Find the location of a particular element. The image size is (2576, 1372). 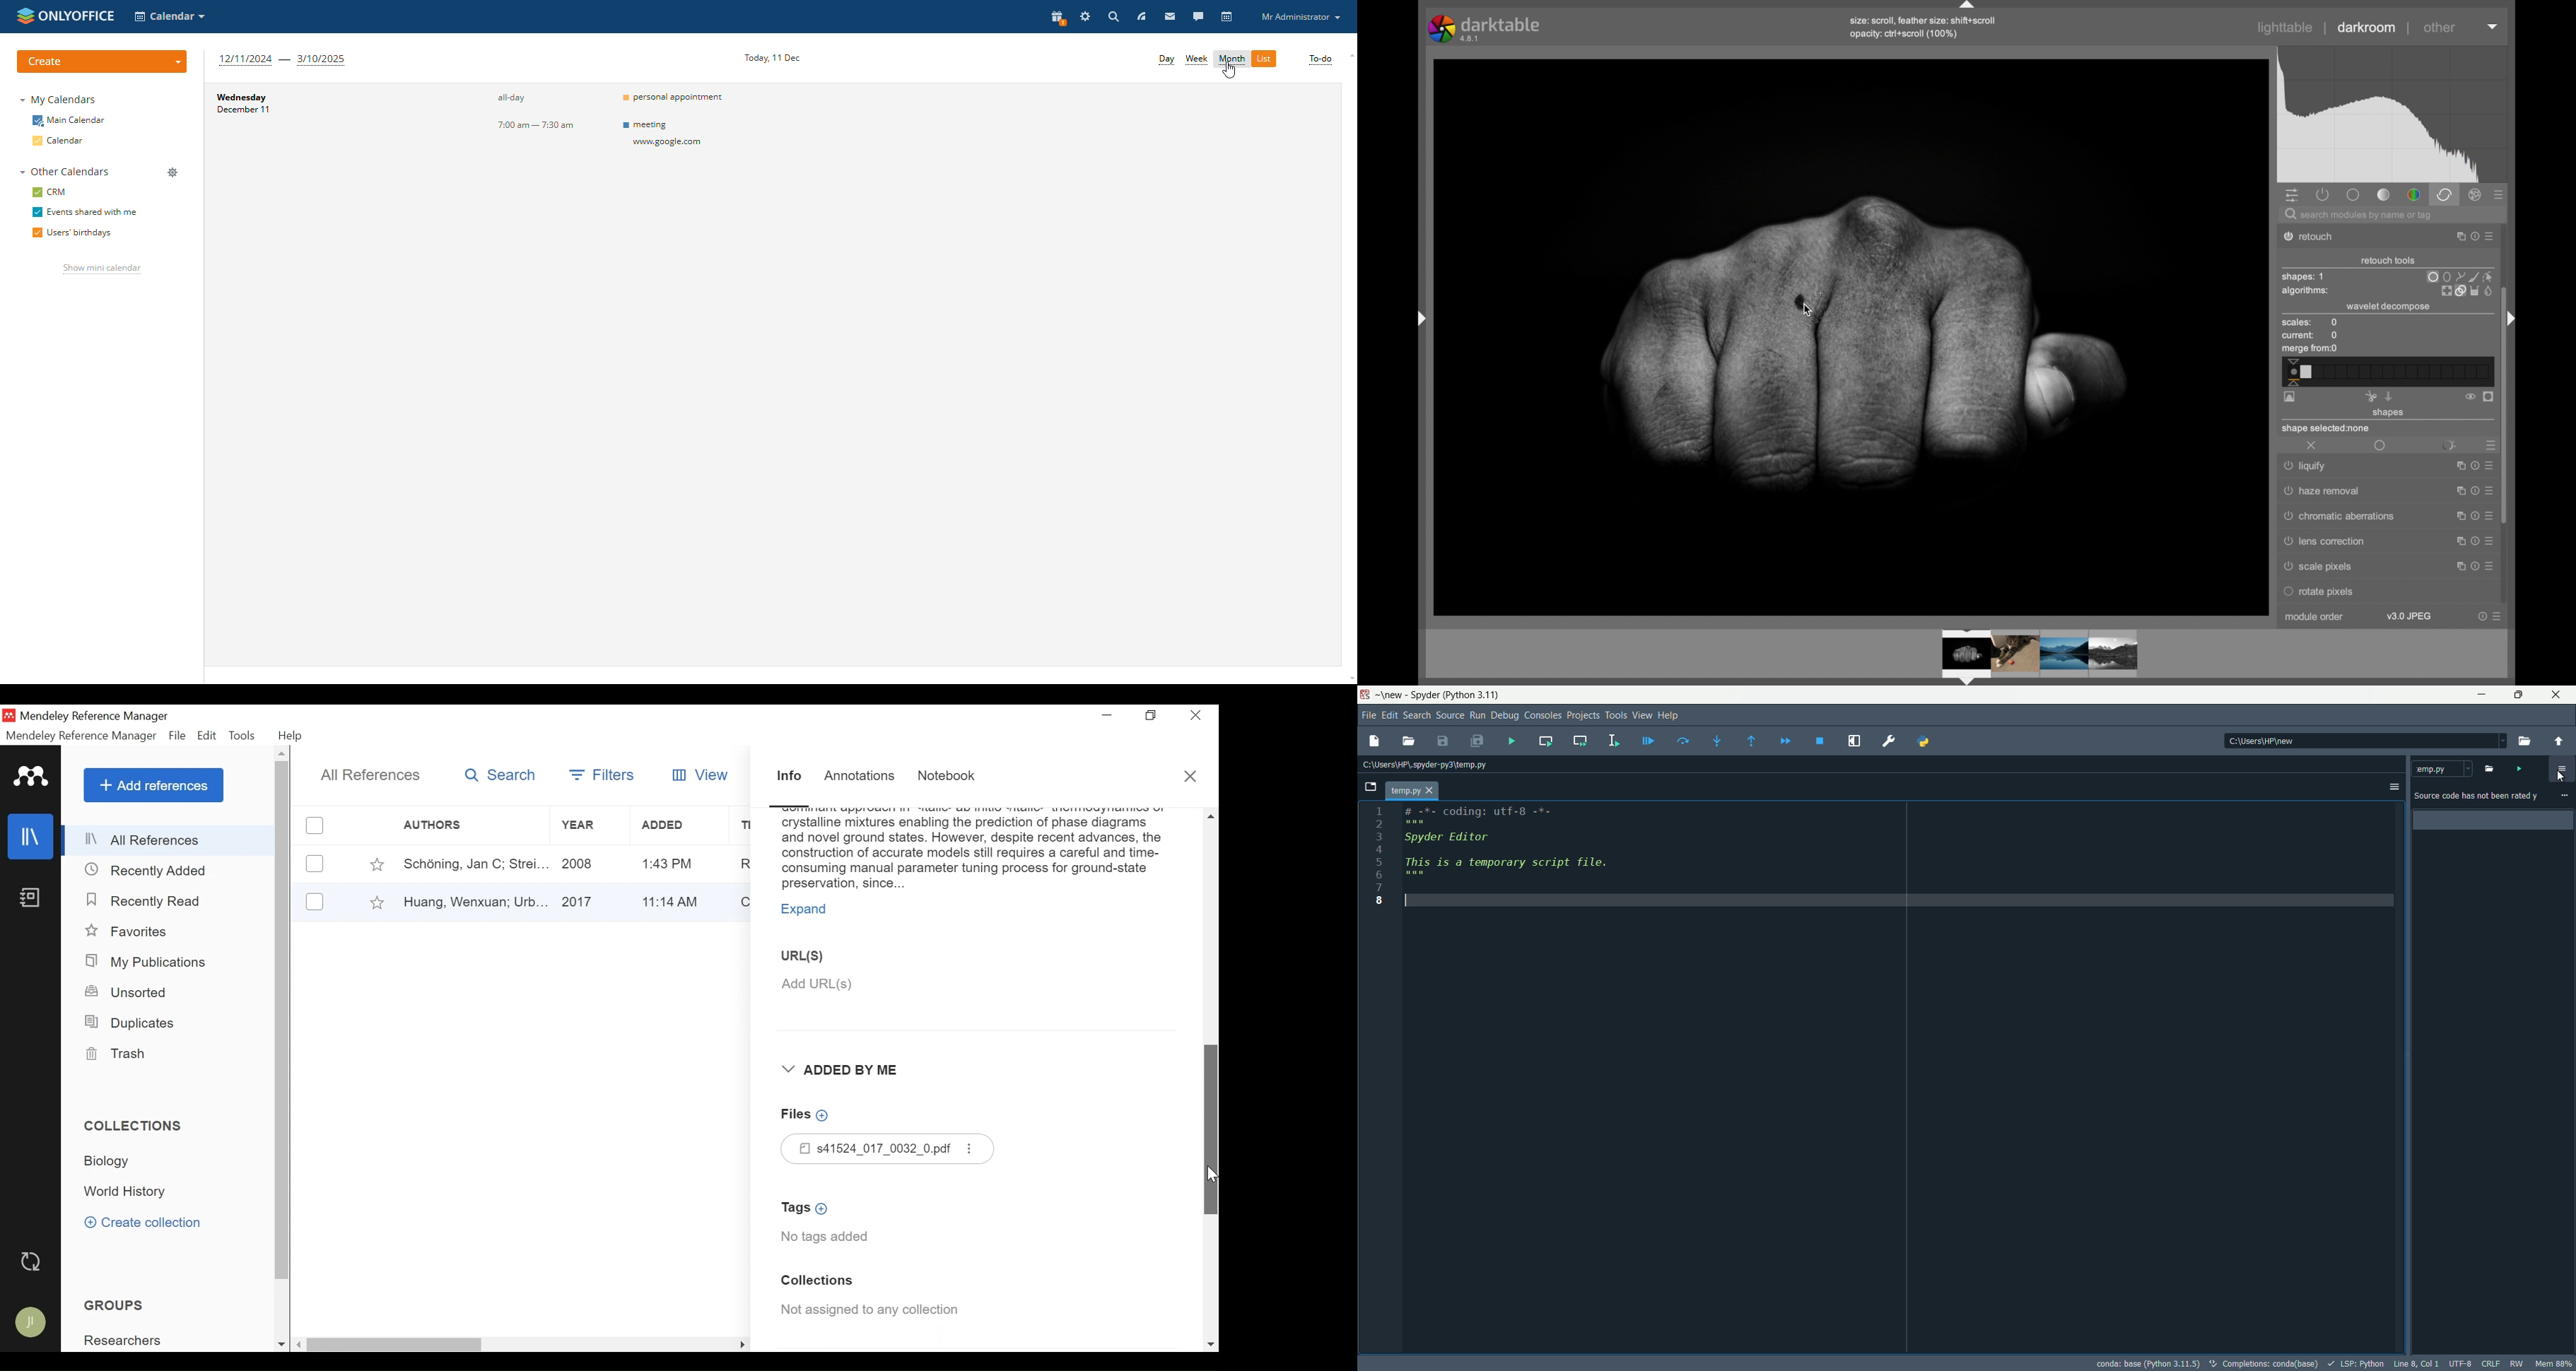

present is located at coordinates (1058, 17).